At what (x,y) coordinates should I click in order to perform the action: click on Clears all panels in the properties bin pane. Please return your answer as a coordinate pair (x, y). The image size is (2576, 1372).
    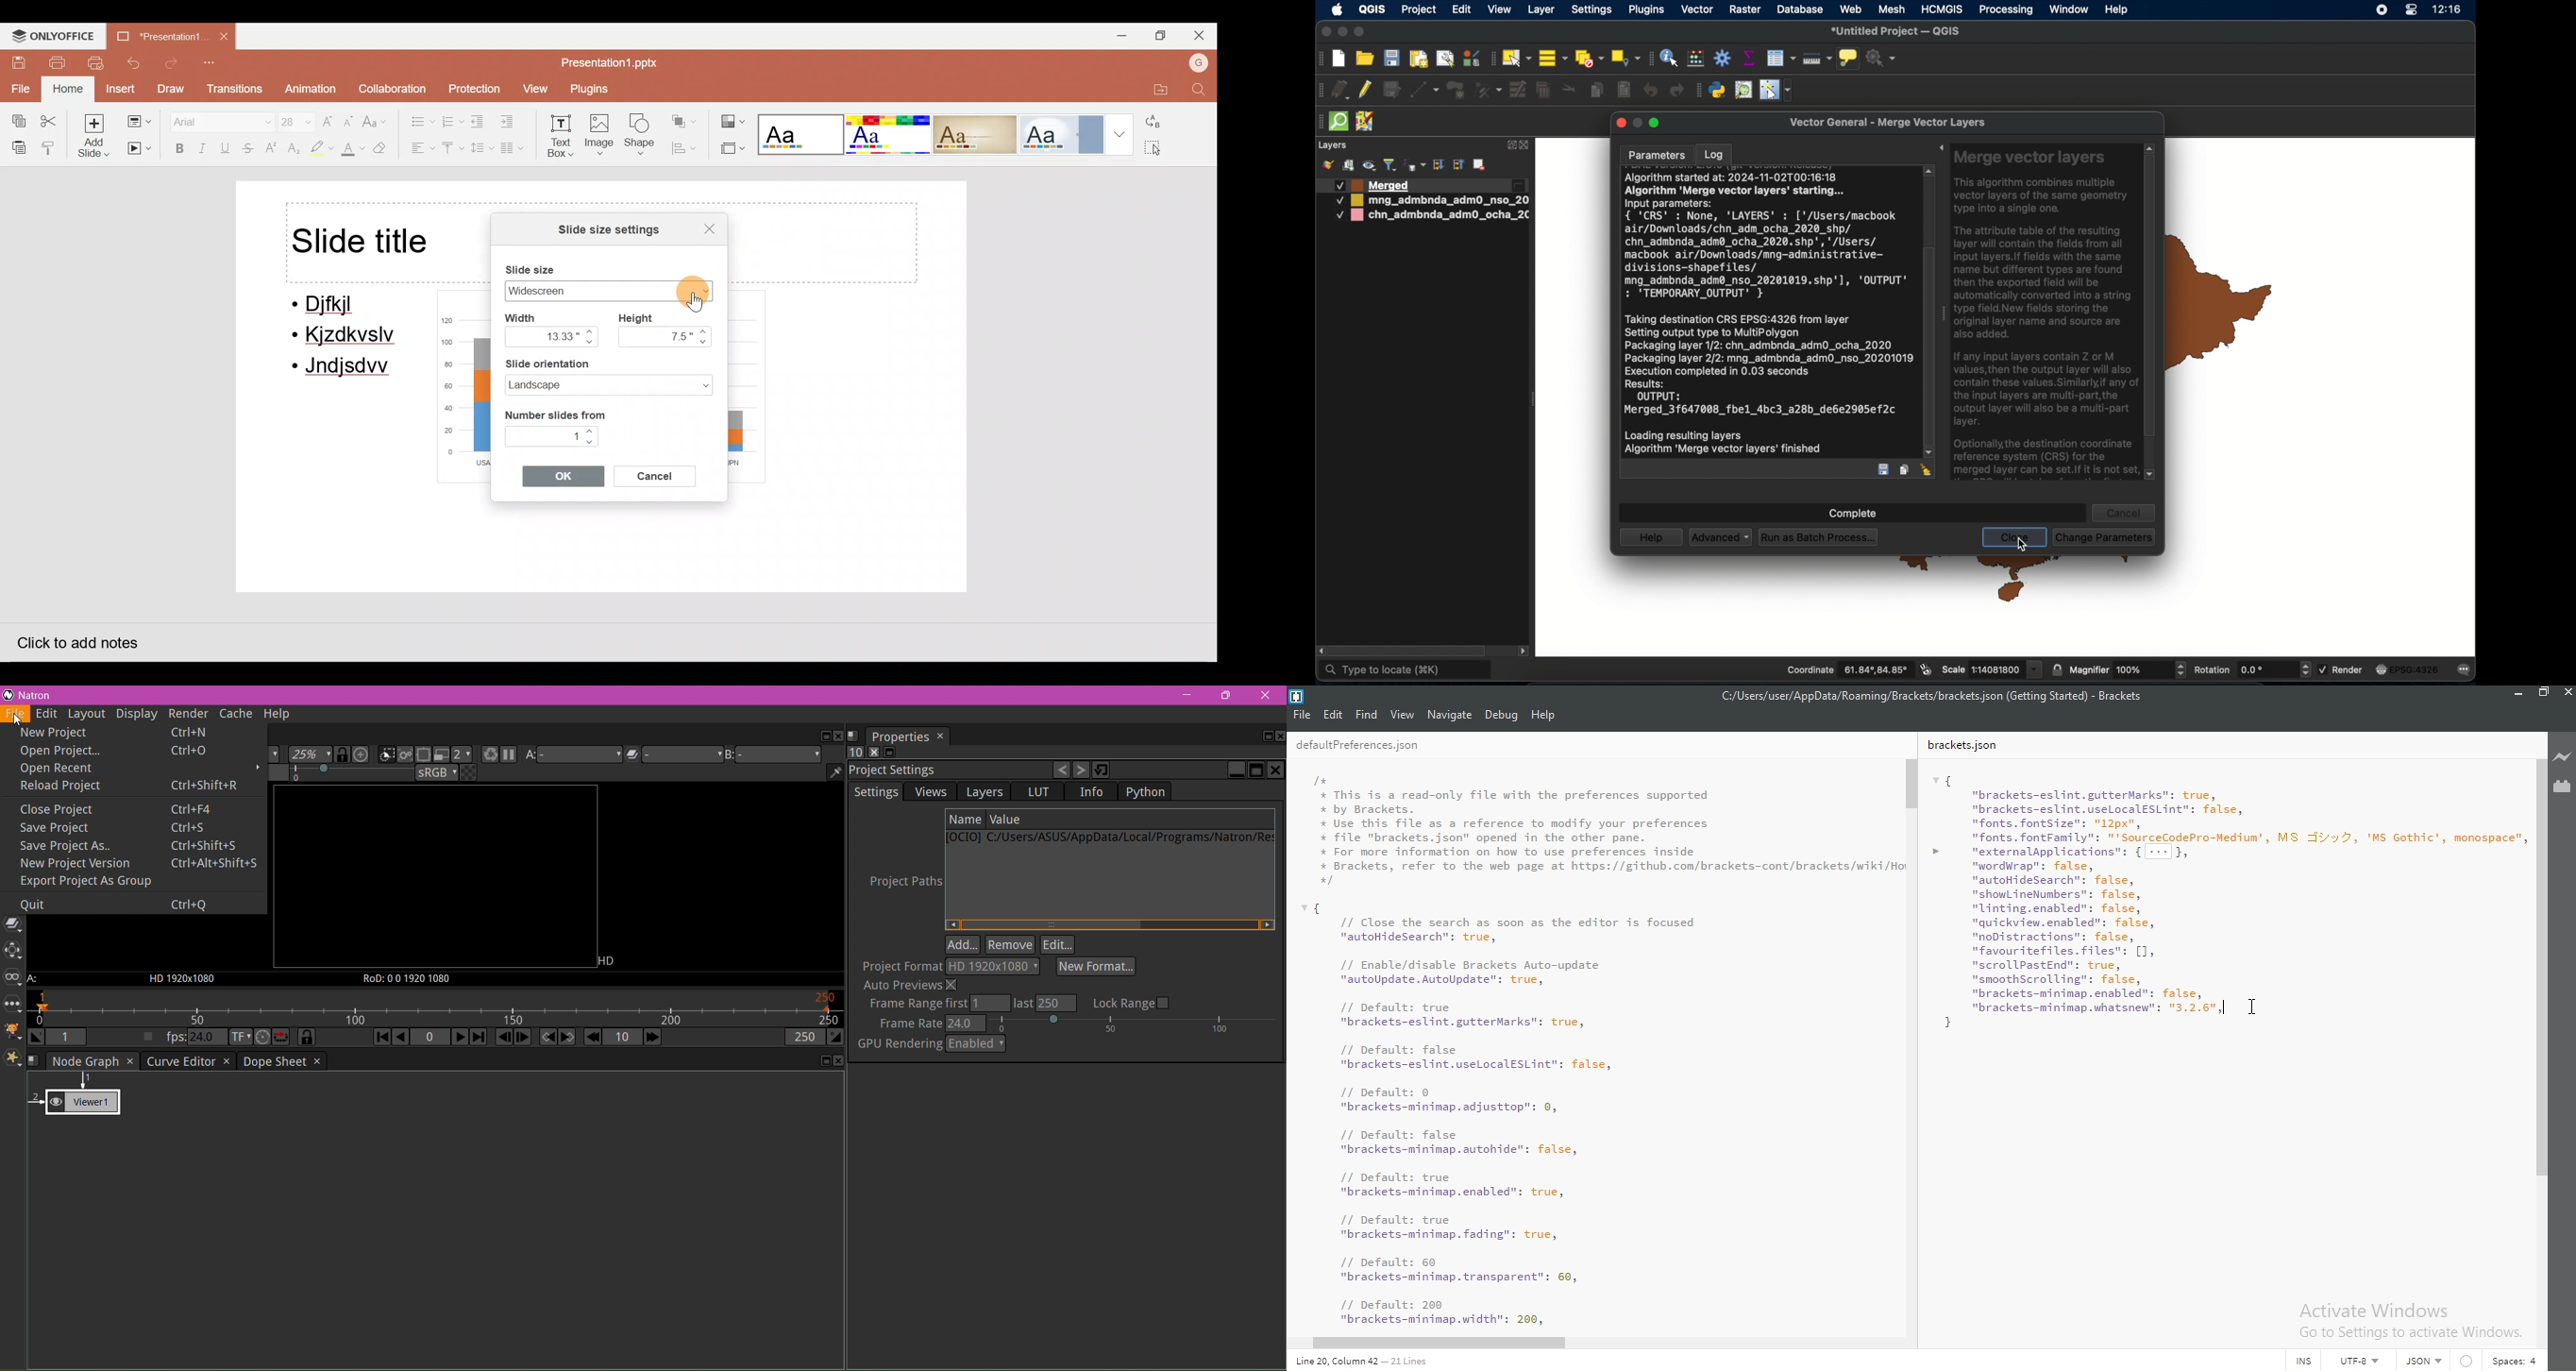
    Looking at the image, I should click on (873, 753).